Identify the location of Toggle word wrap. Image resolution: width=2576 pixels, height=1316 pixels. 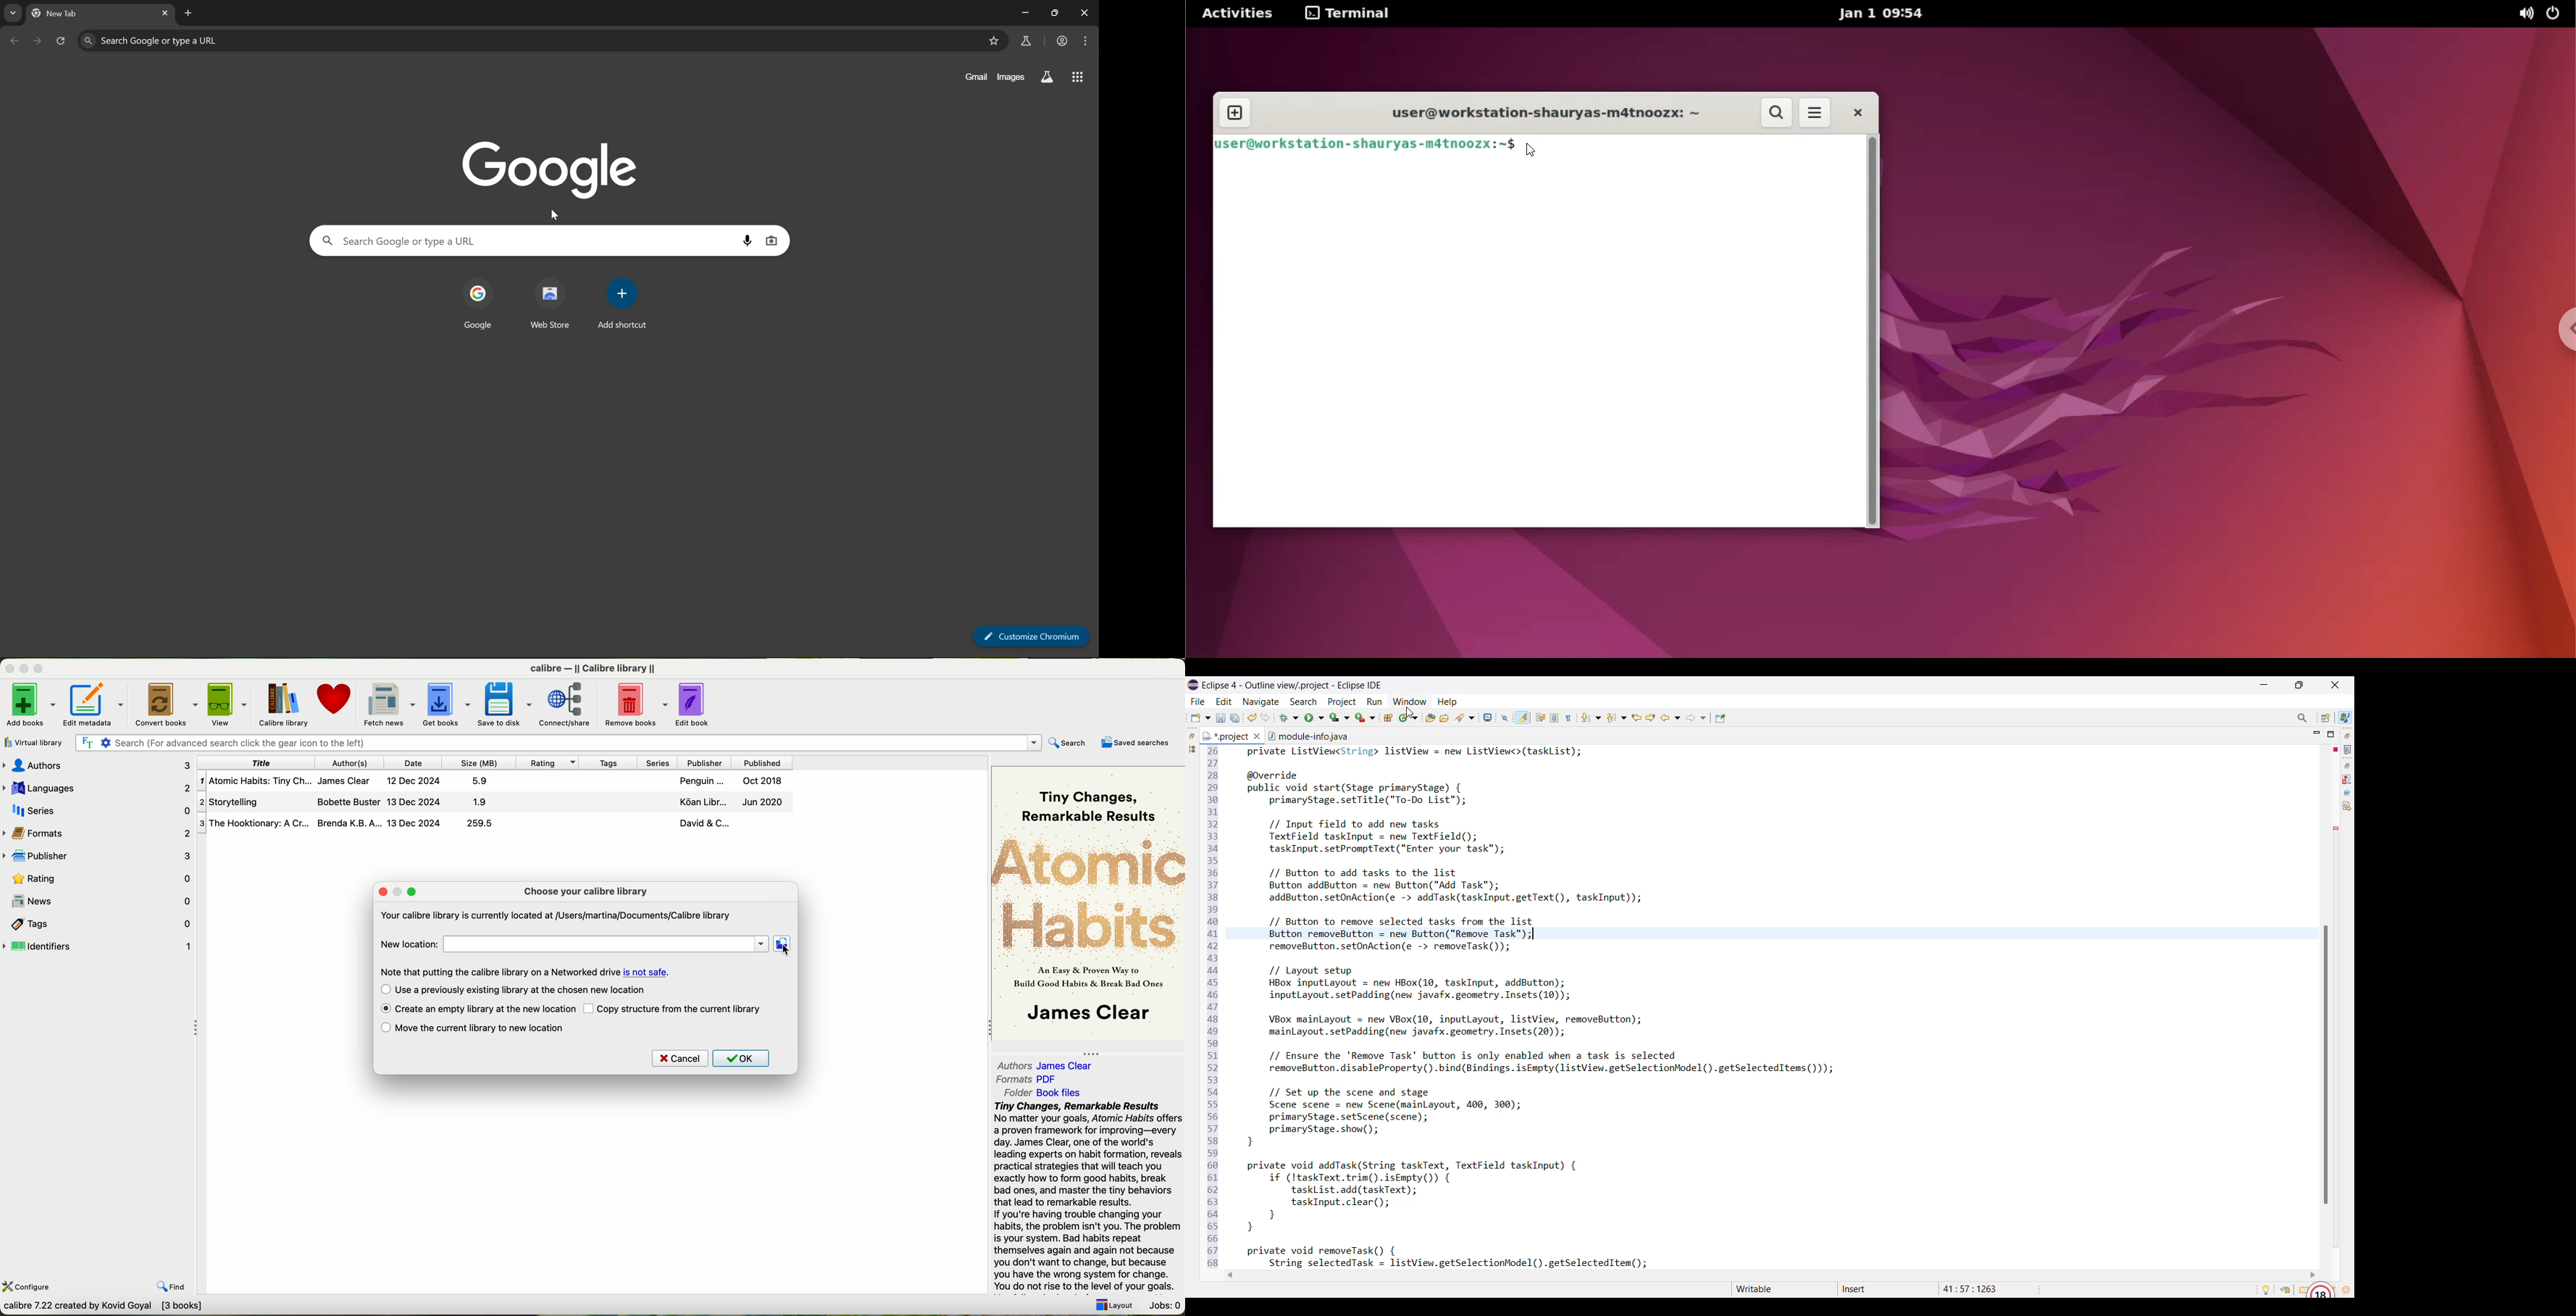
(1540, 717).